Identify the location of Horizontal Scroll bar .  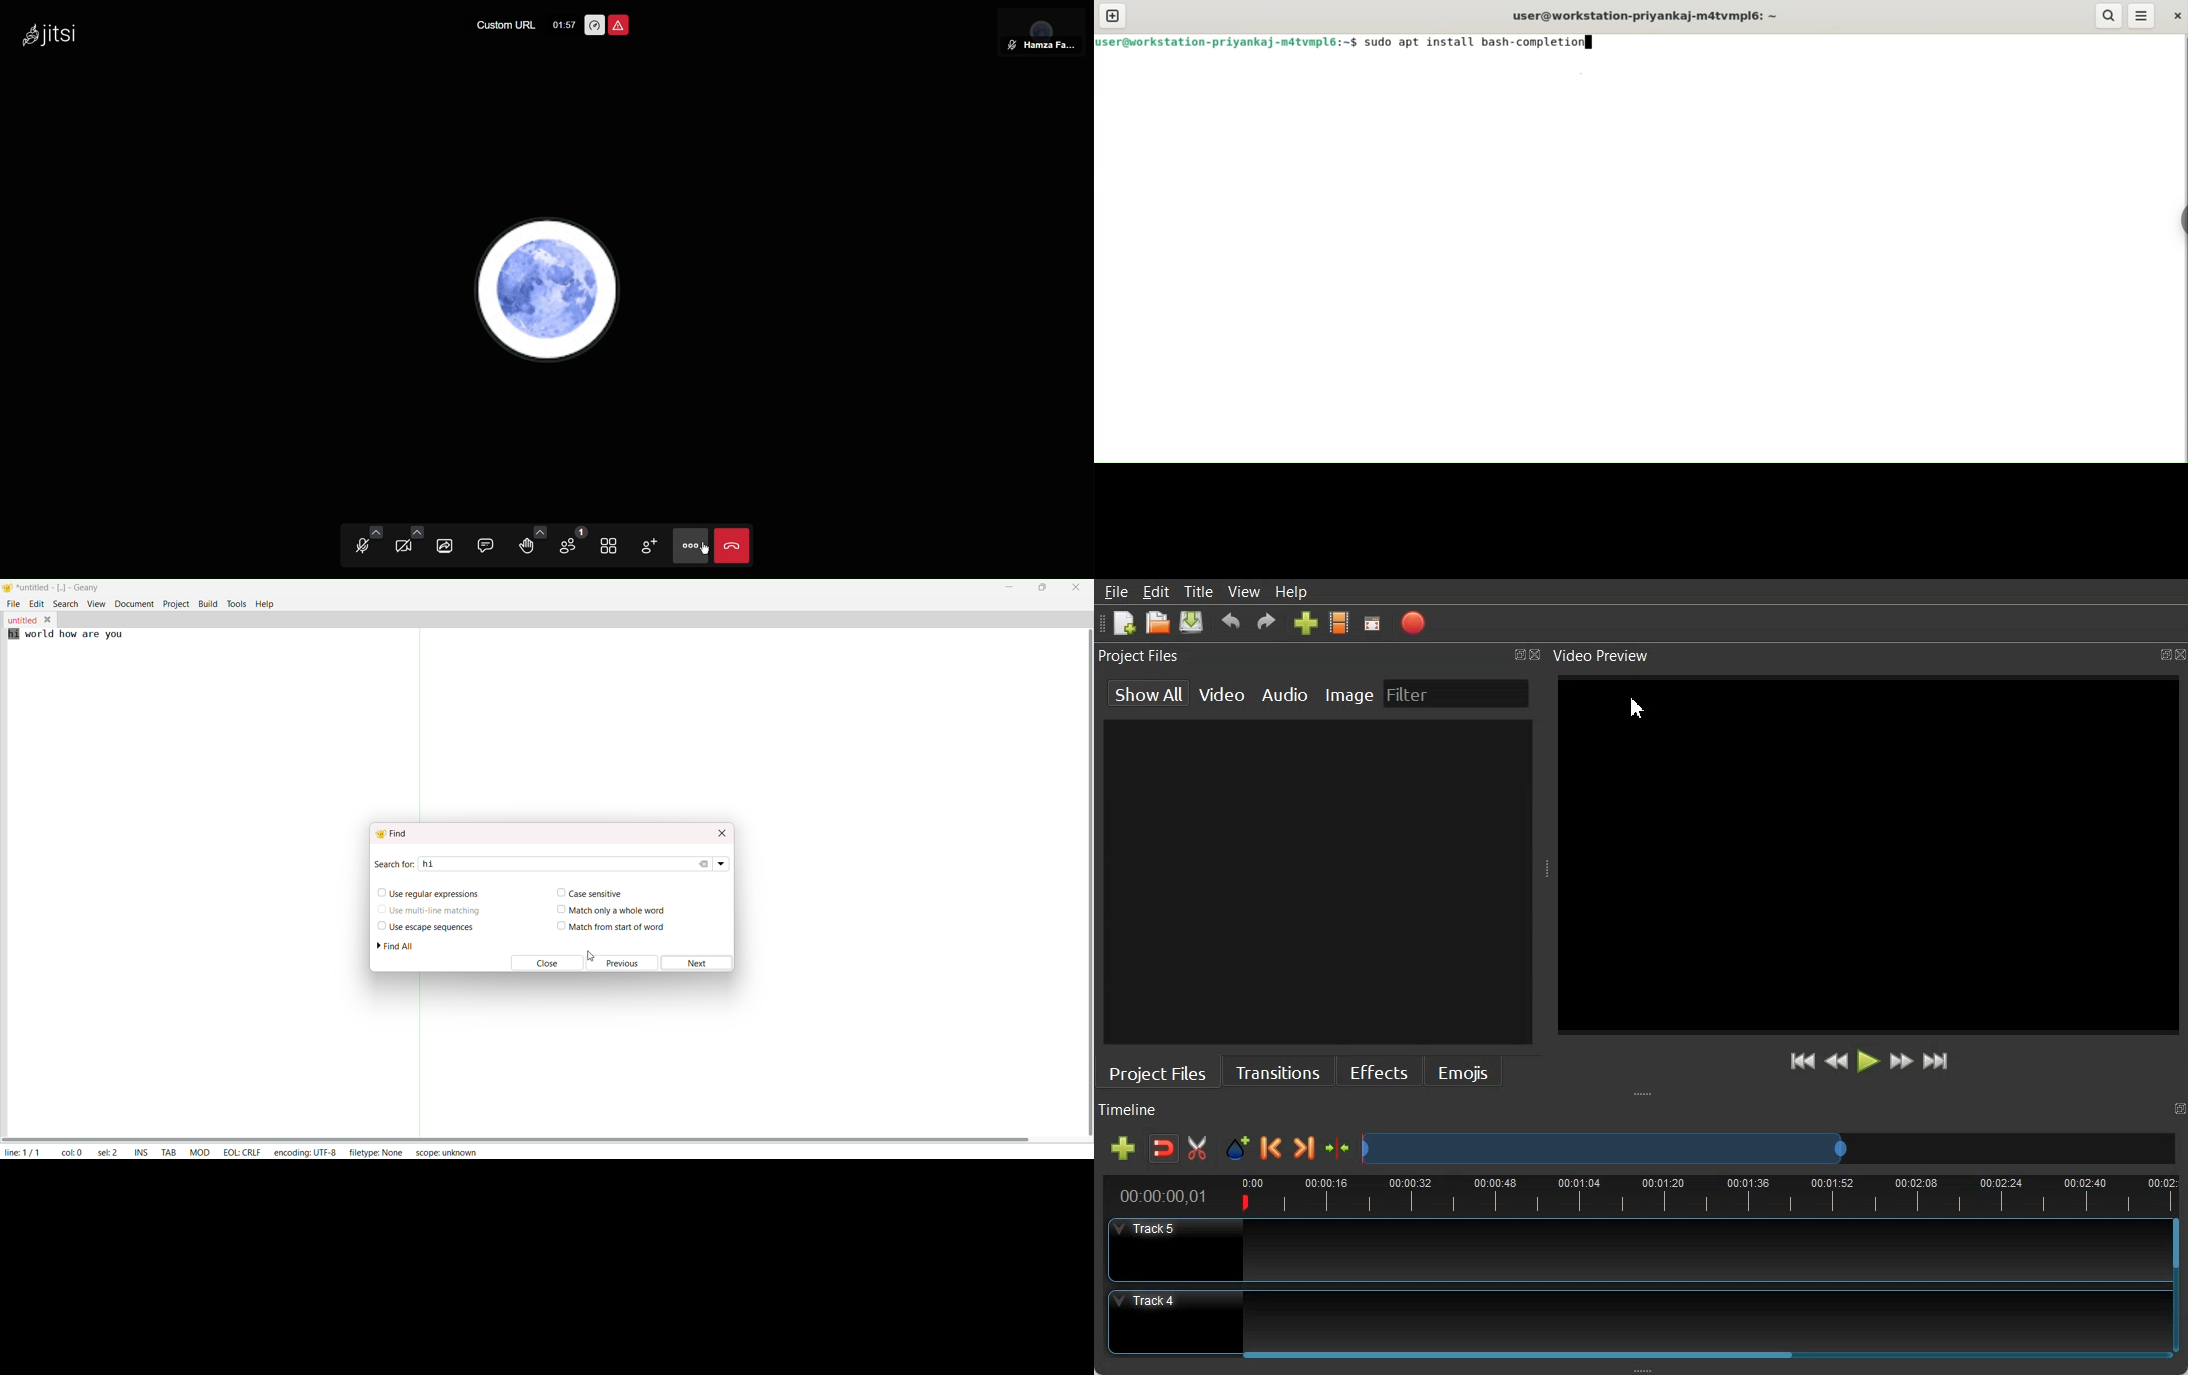
(1636, 1355).